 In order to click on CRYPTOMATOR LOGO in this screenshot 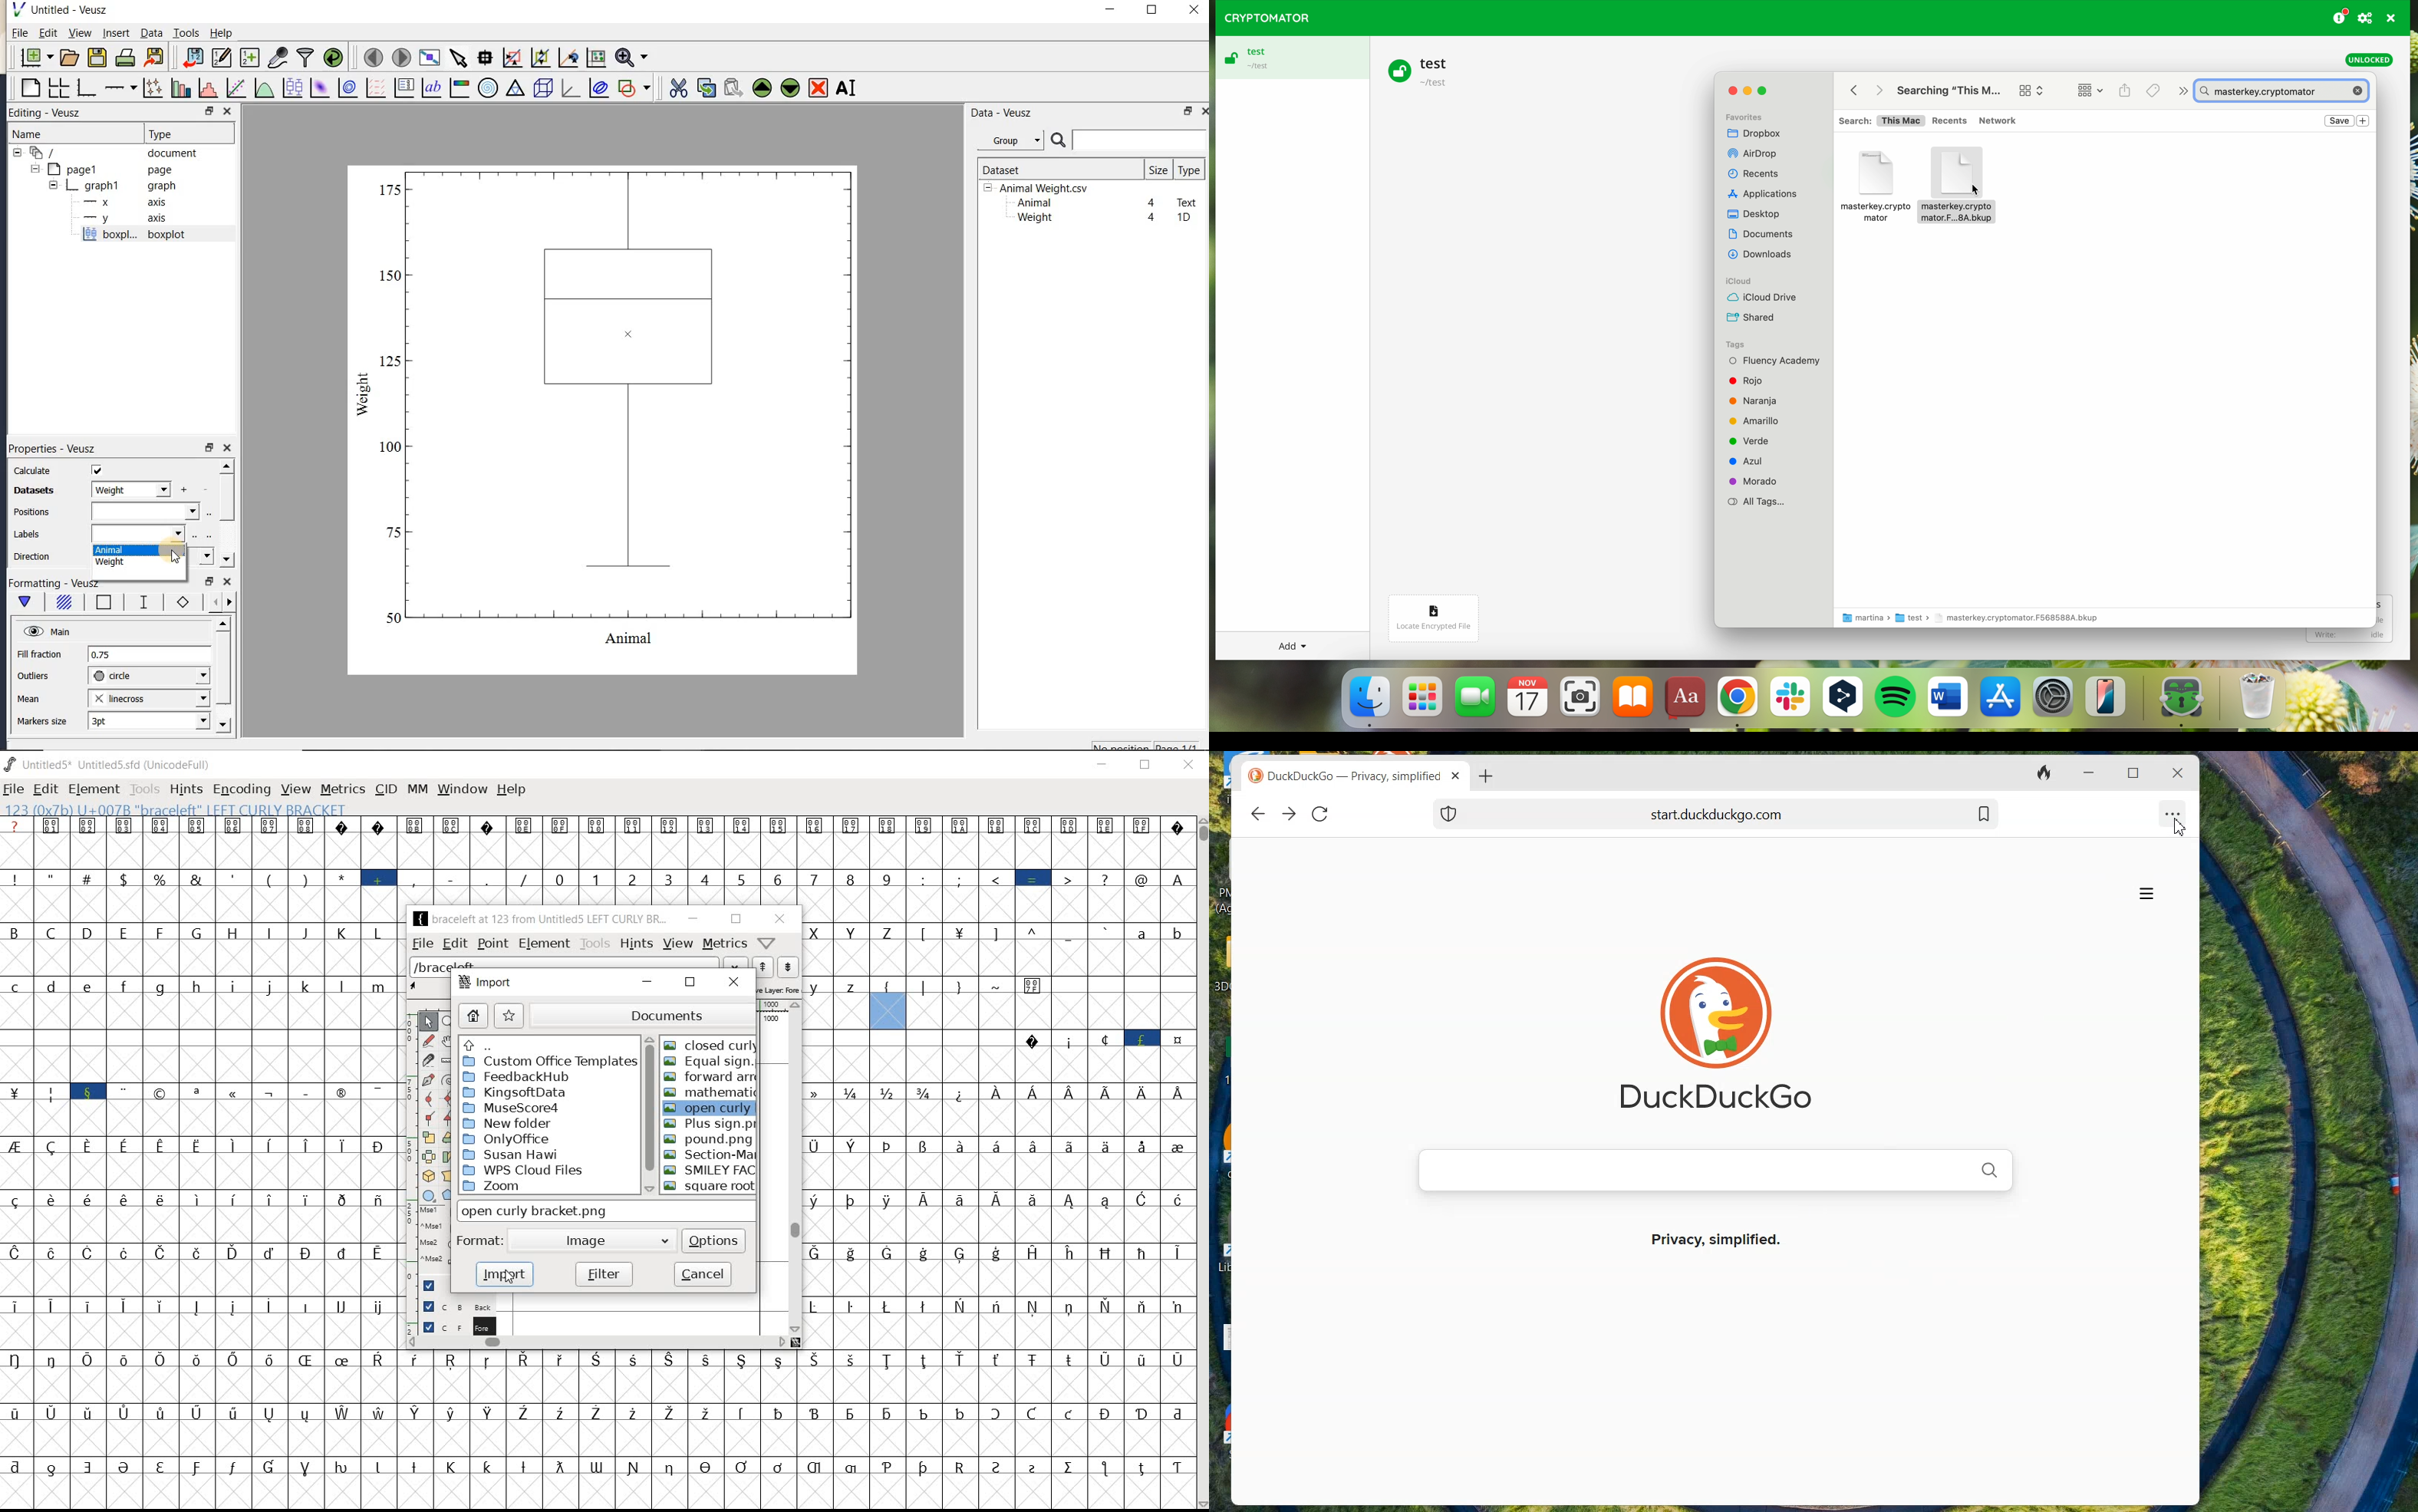, I will do `click(1263, 16)`.